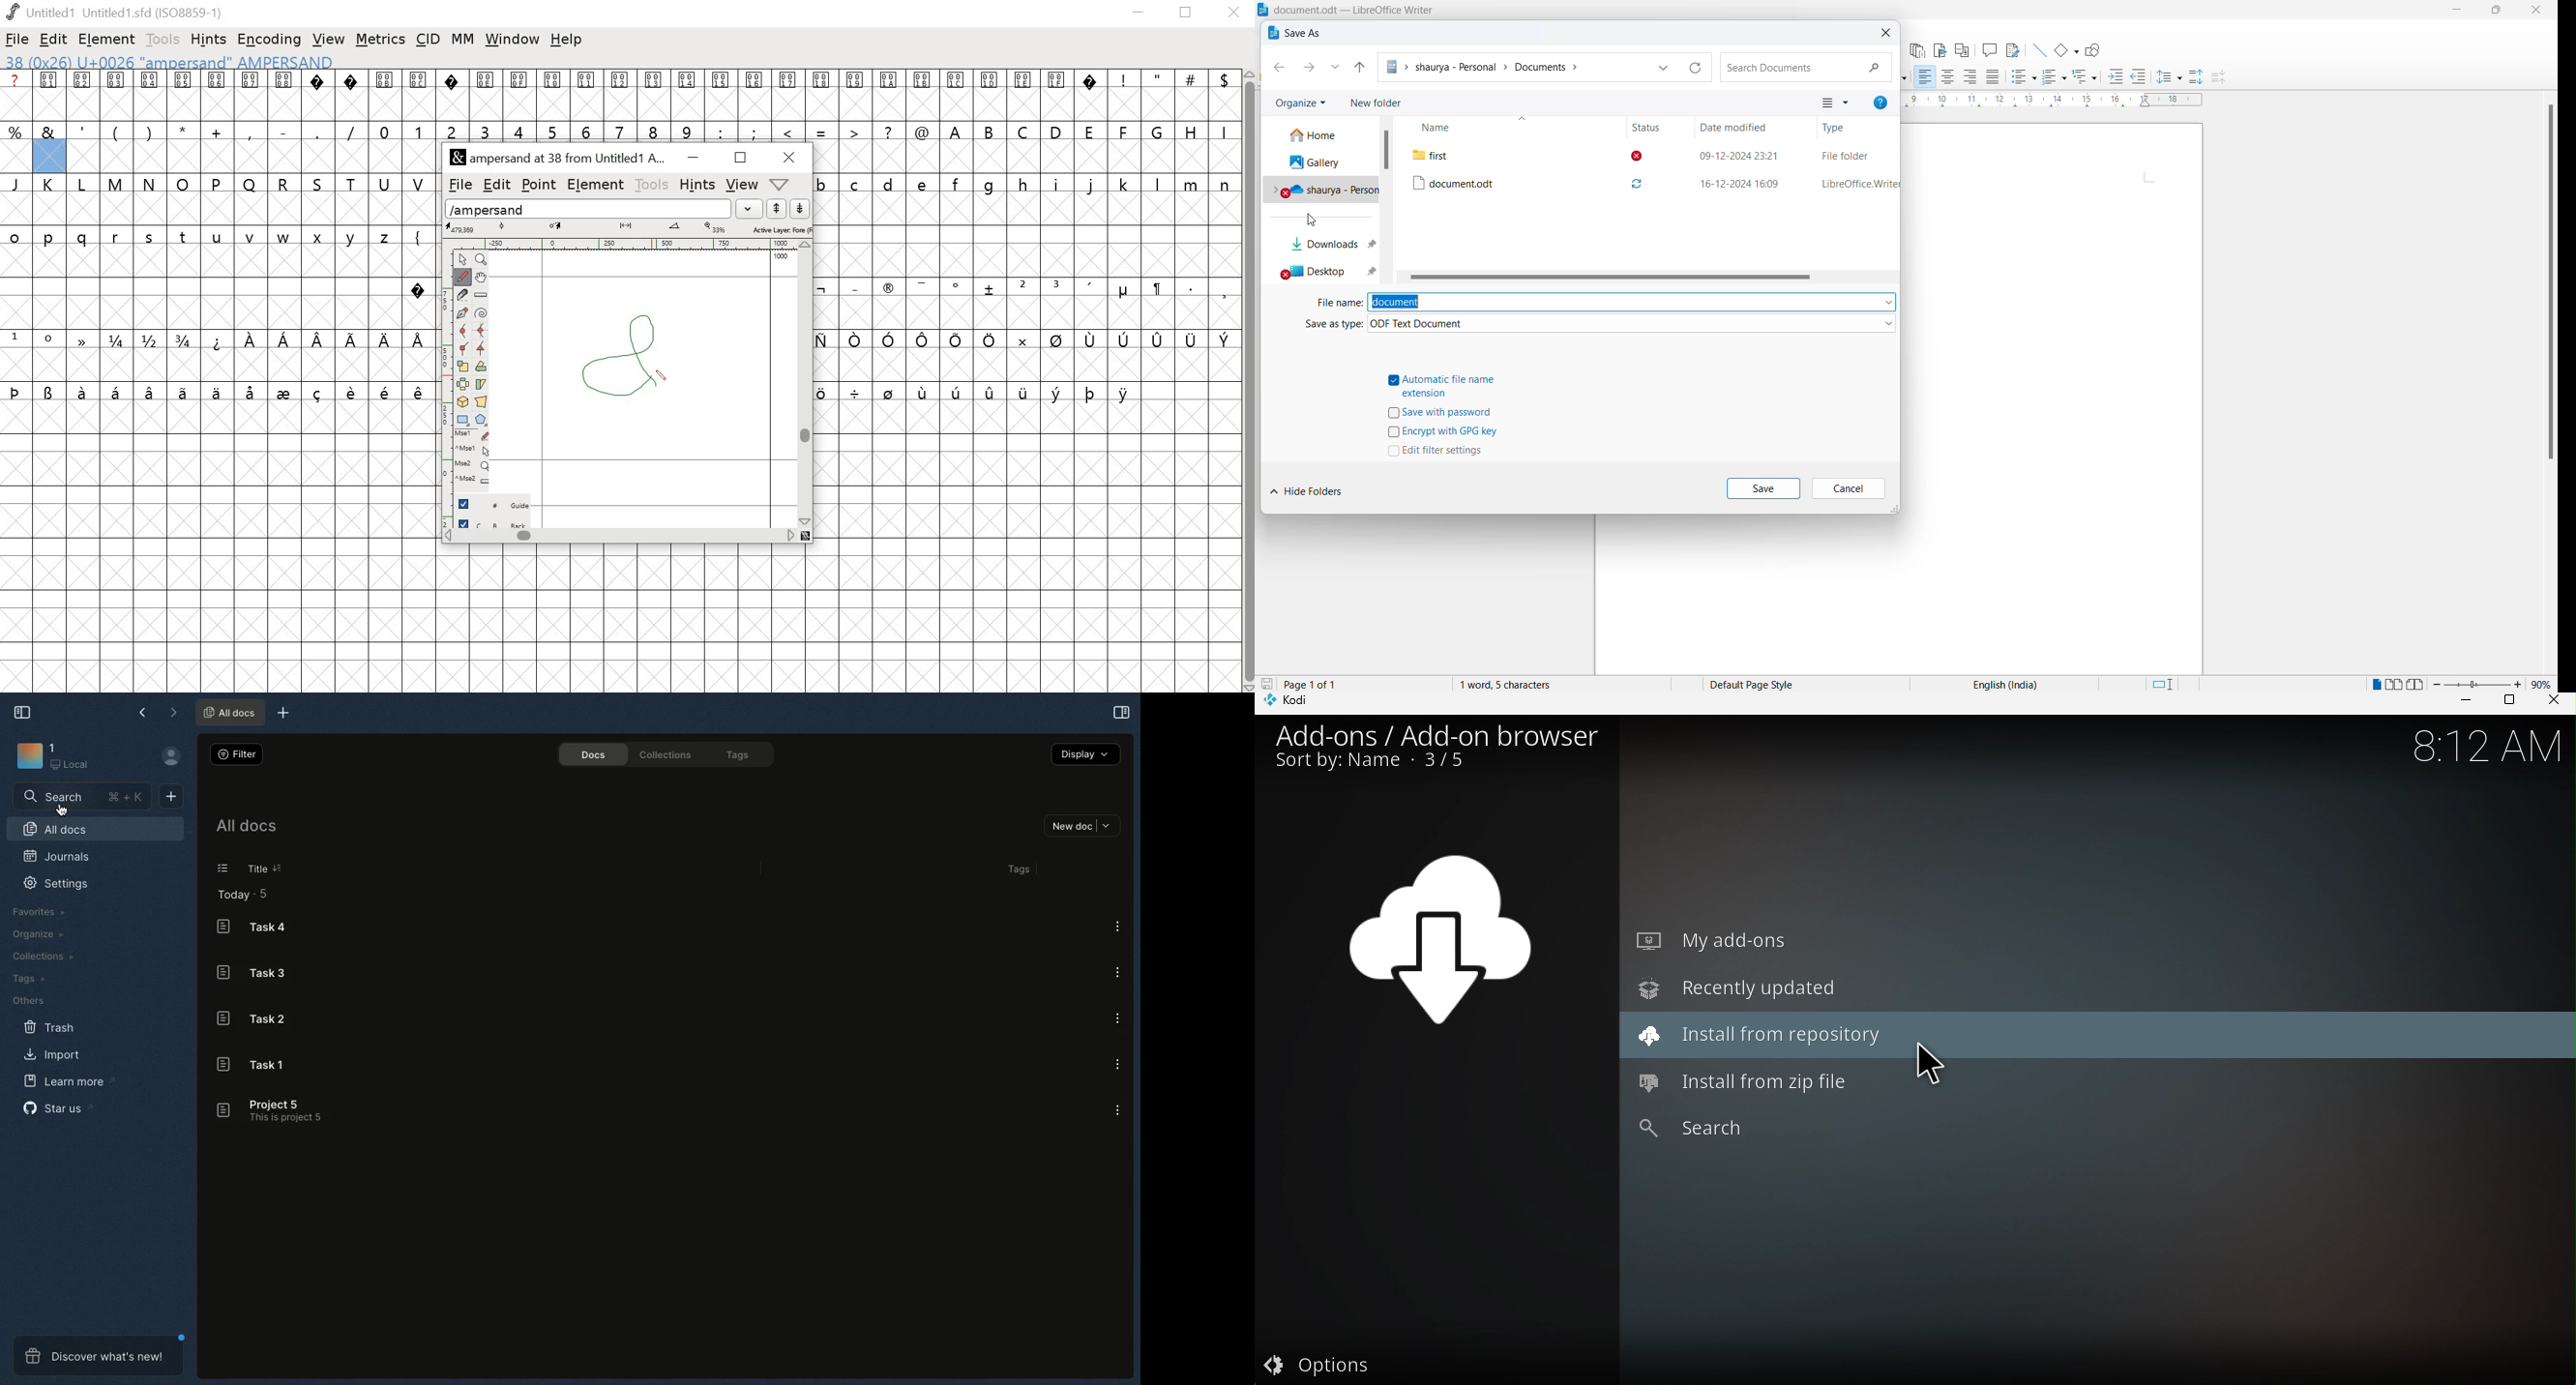 The height and width of the screenshot is (1400, 2576). I want to click on symbol, so click(286, 392).